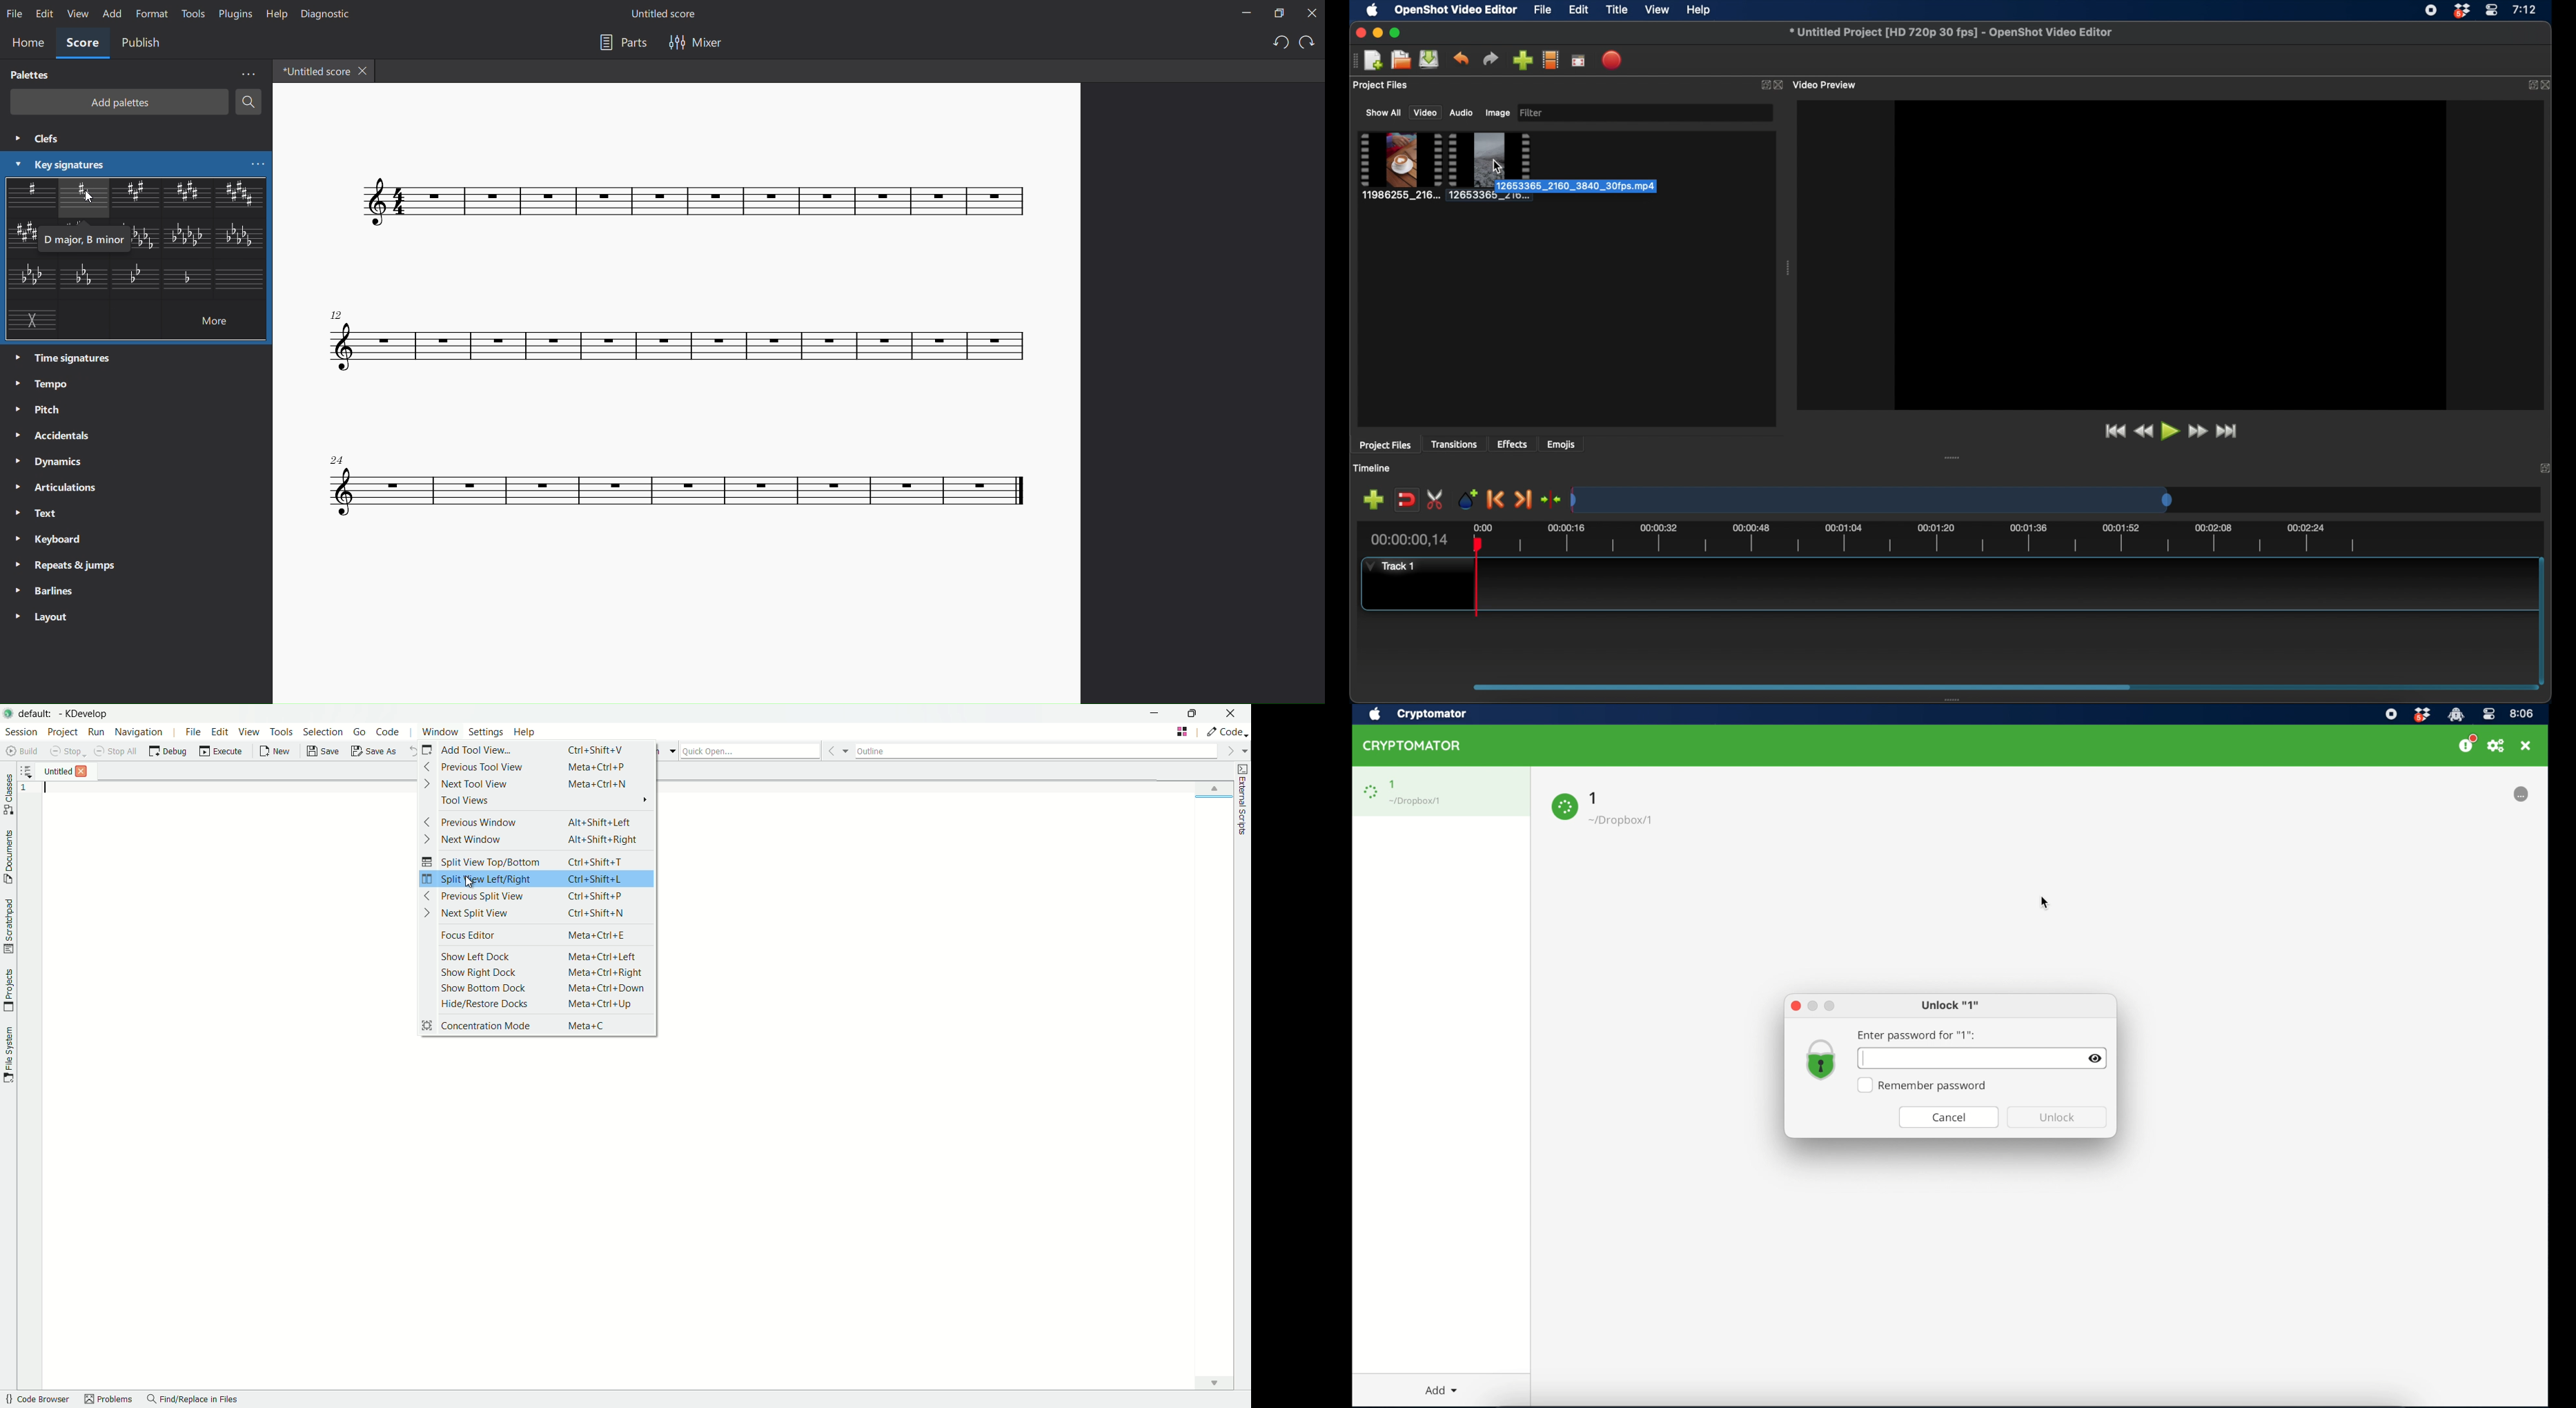 This screenshot has width=2576, height=1428. Describe the element at coordinates (96, 732) in the screenshot. I see `run menu` at that location.